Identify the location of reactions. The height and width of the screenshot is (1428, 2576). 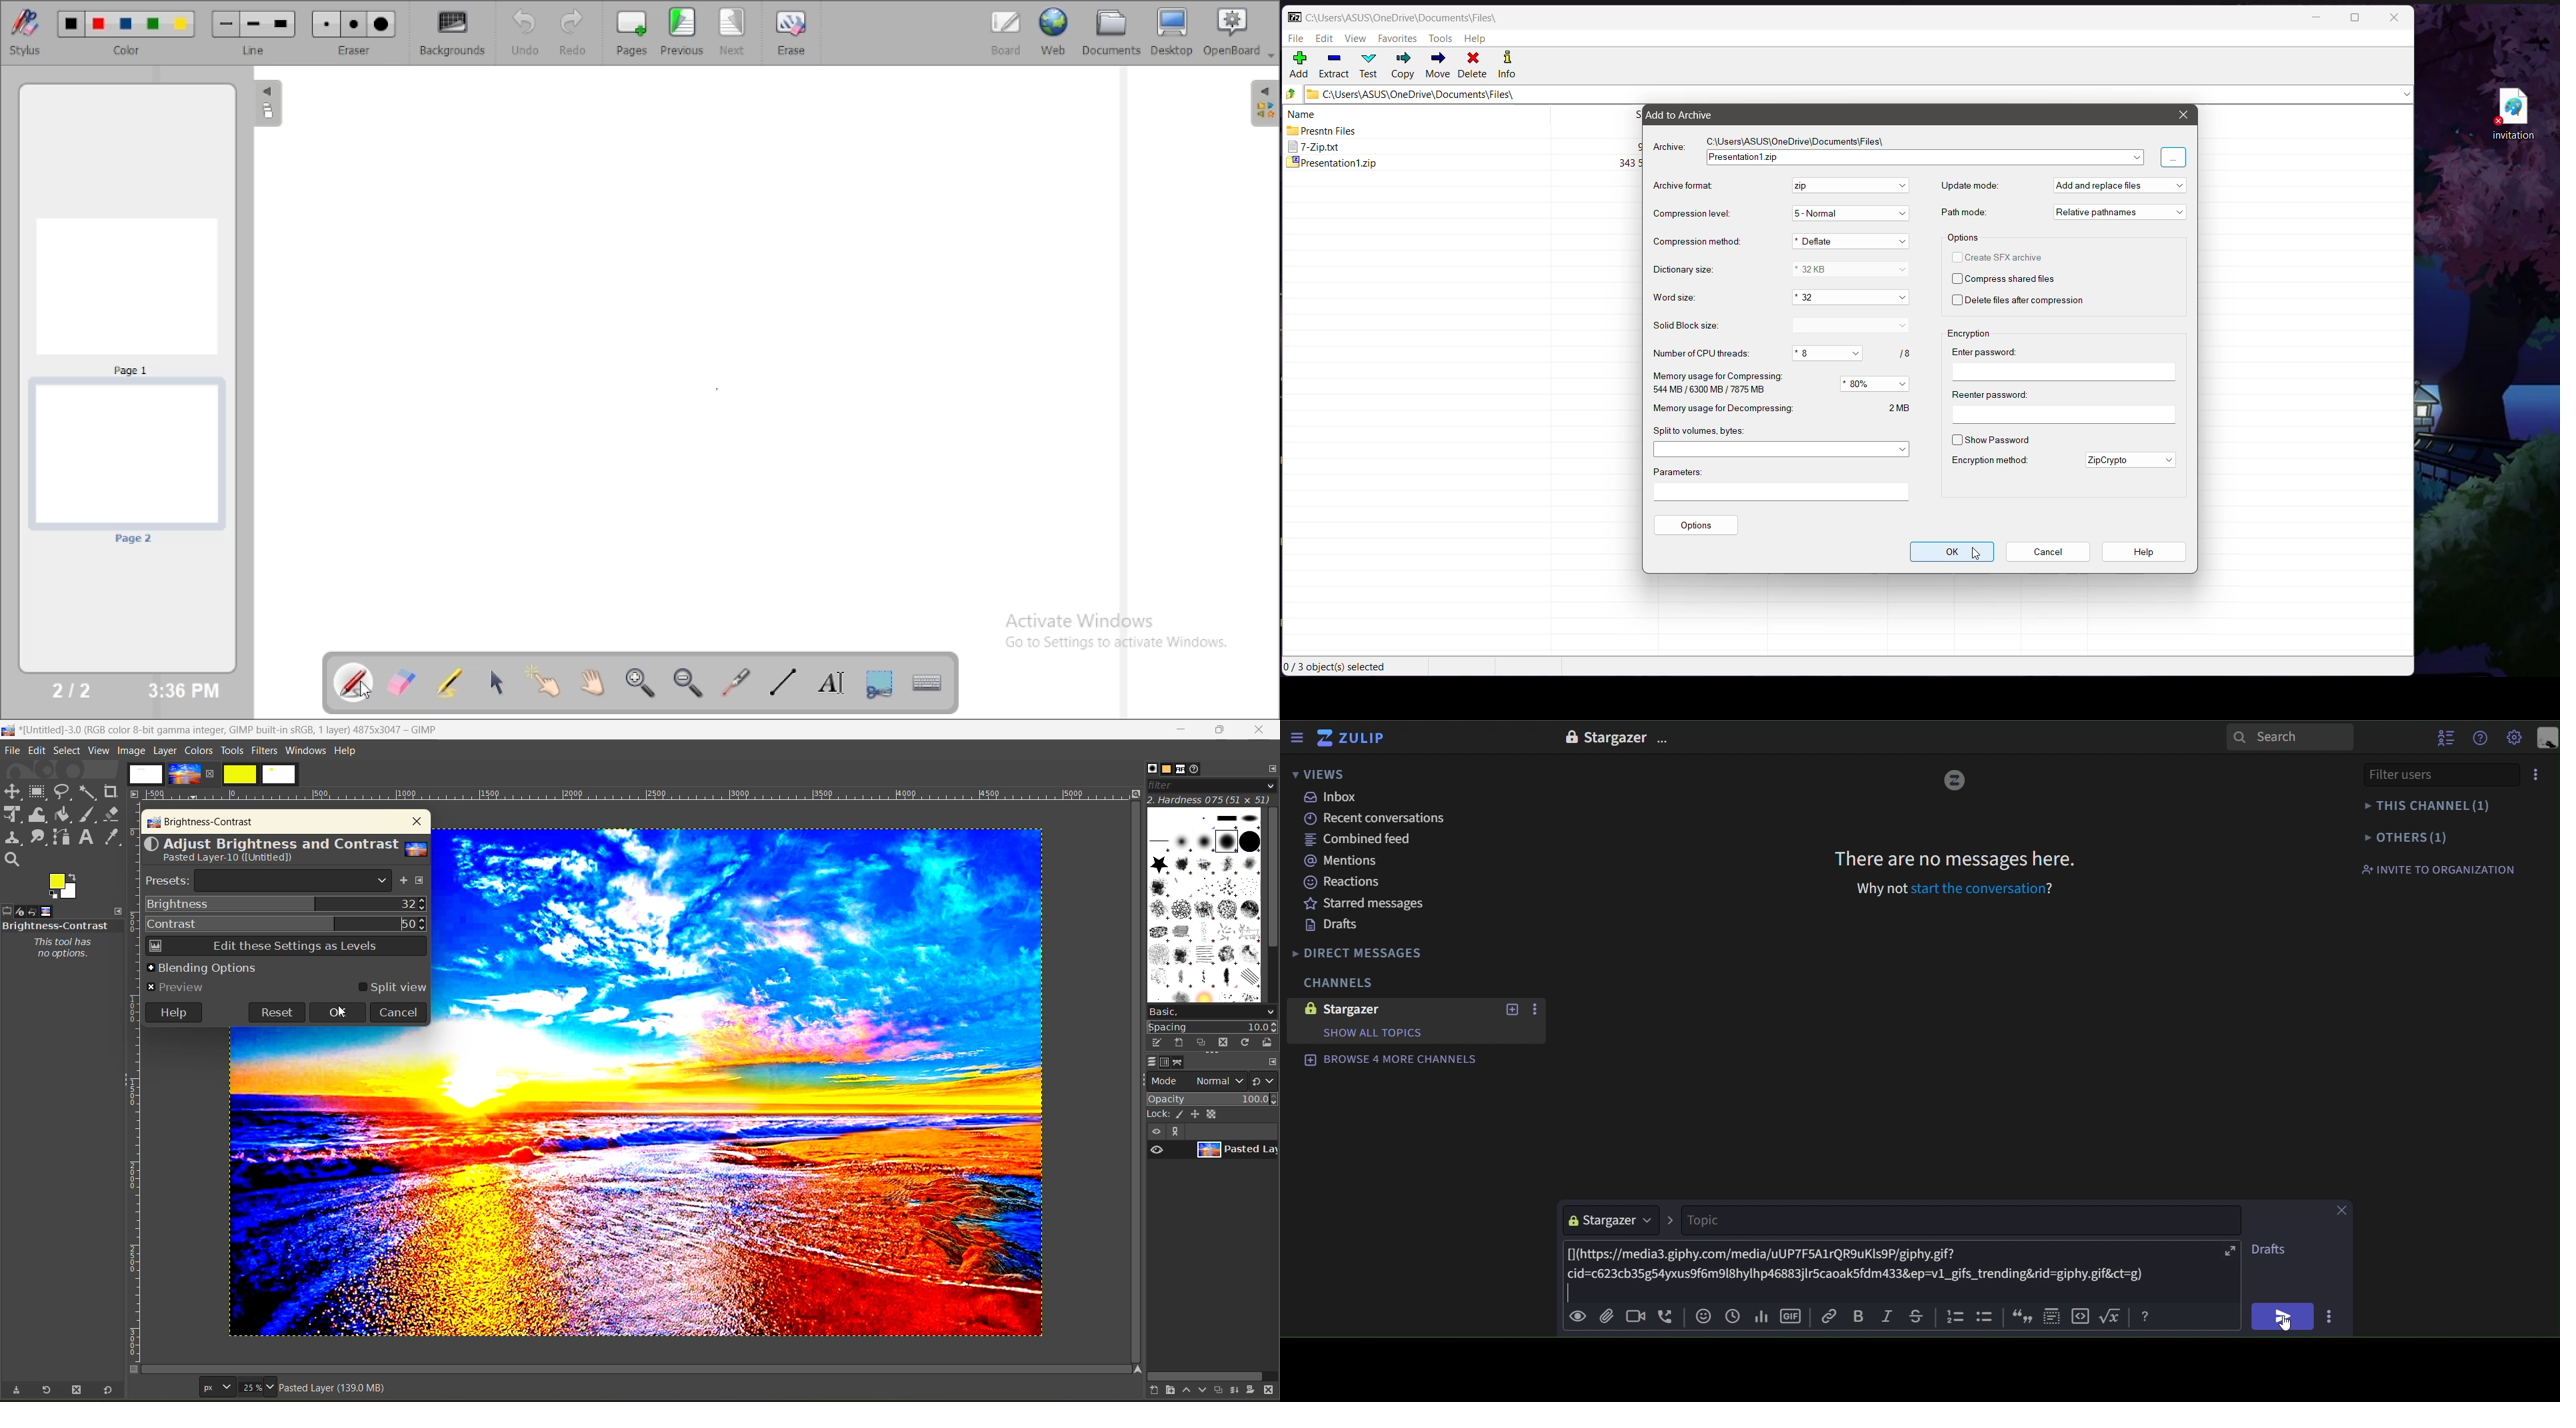
(1352, 882).